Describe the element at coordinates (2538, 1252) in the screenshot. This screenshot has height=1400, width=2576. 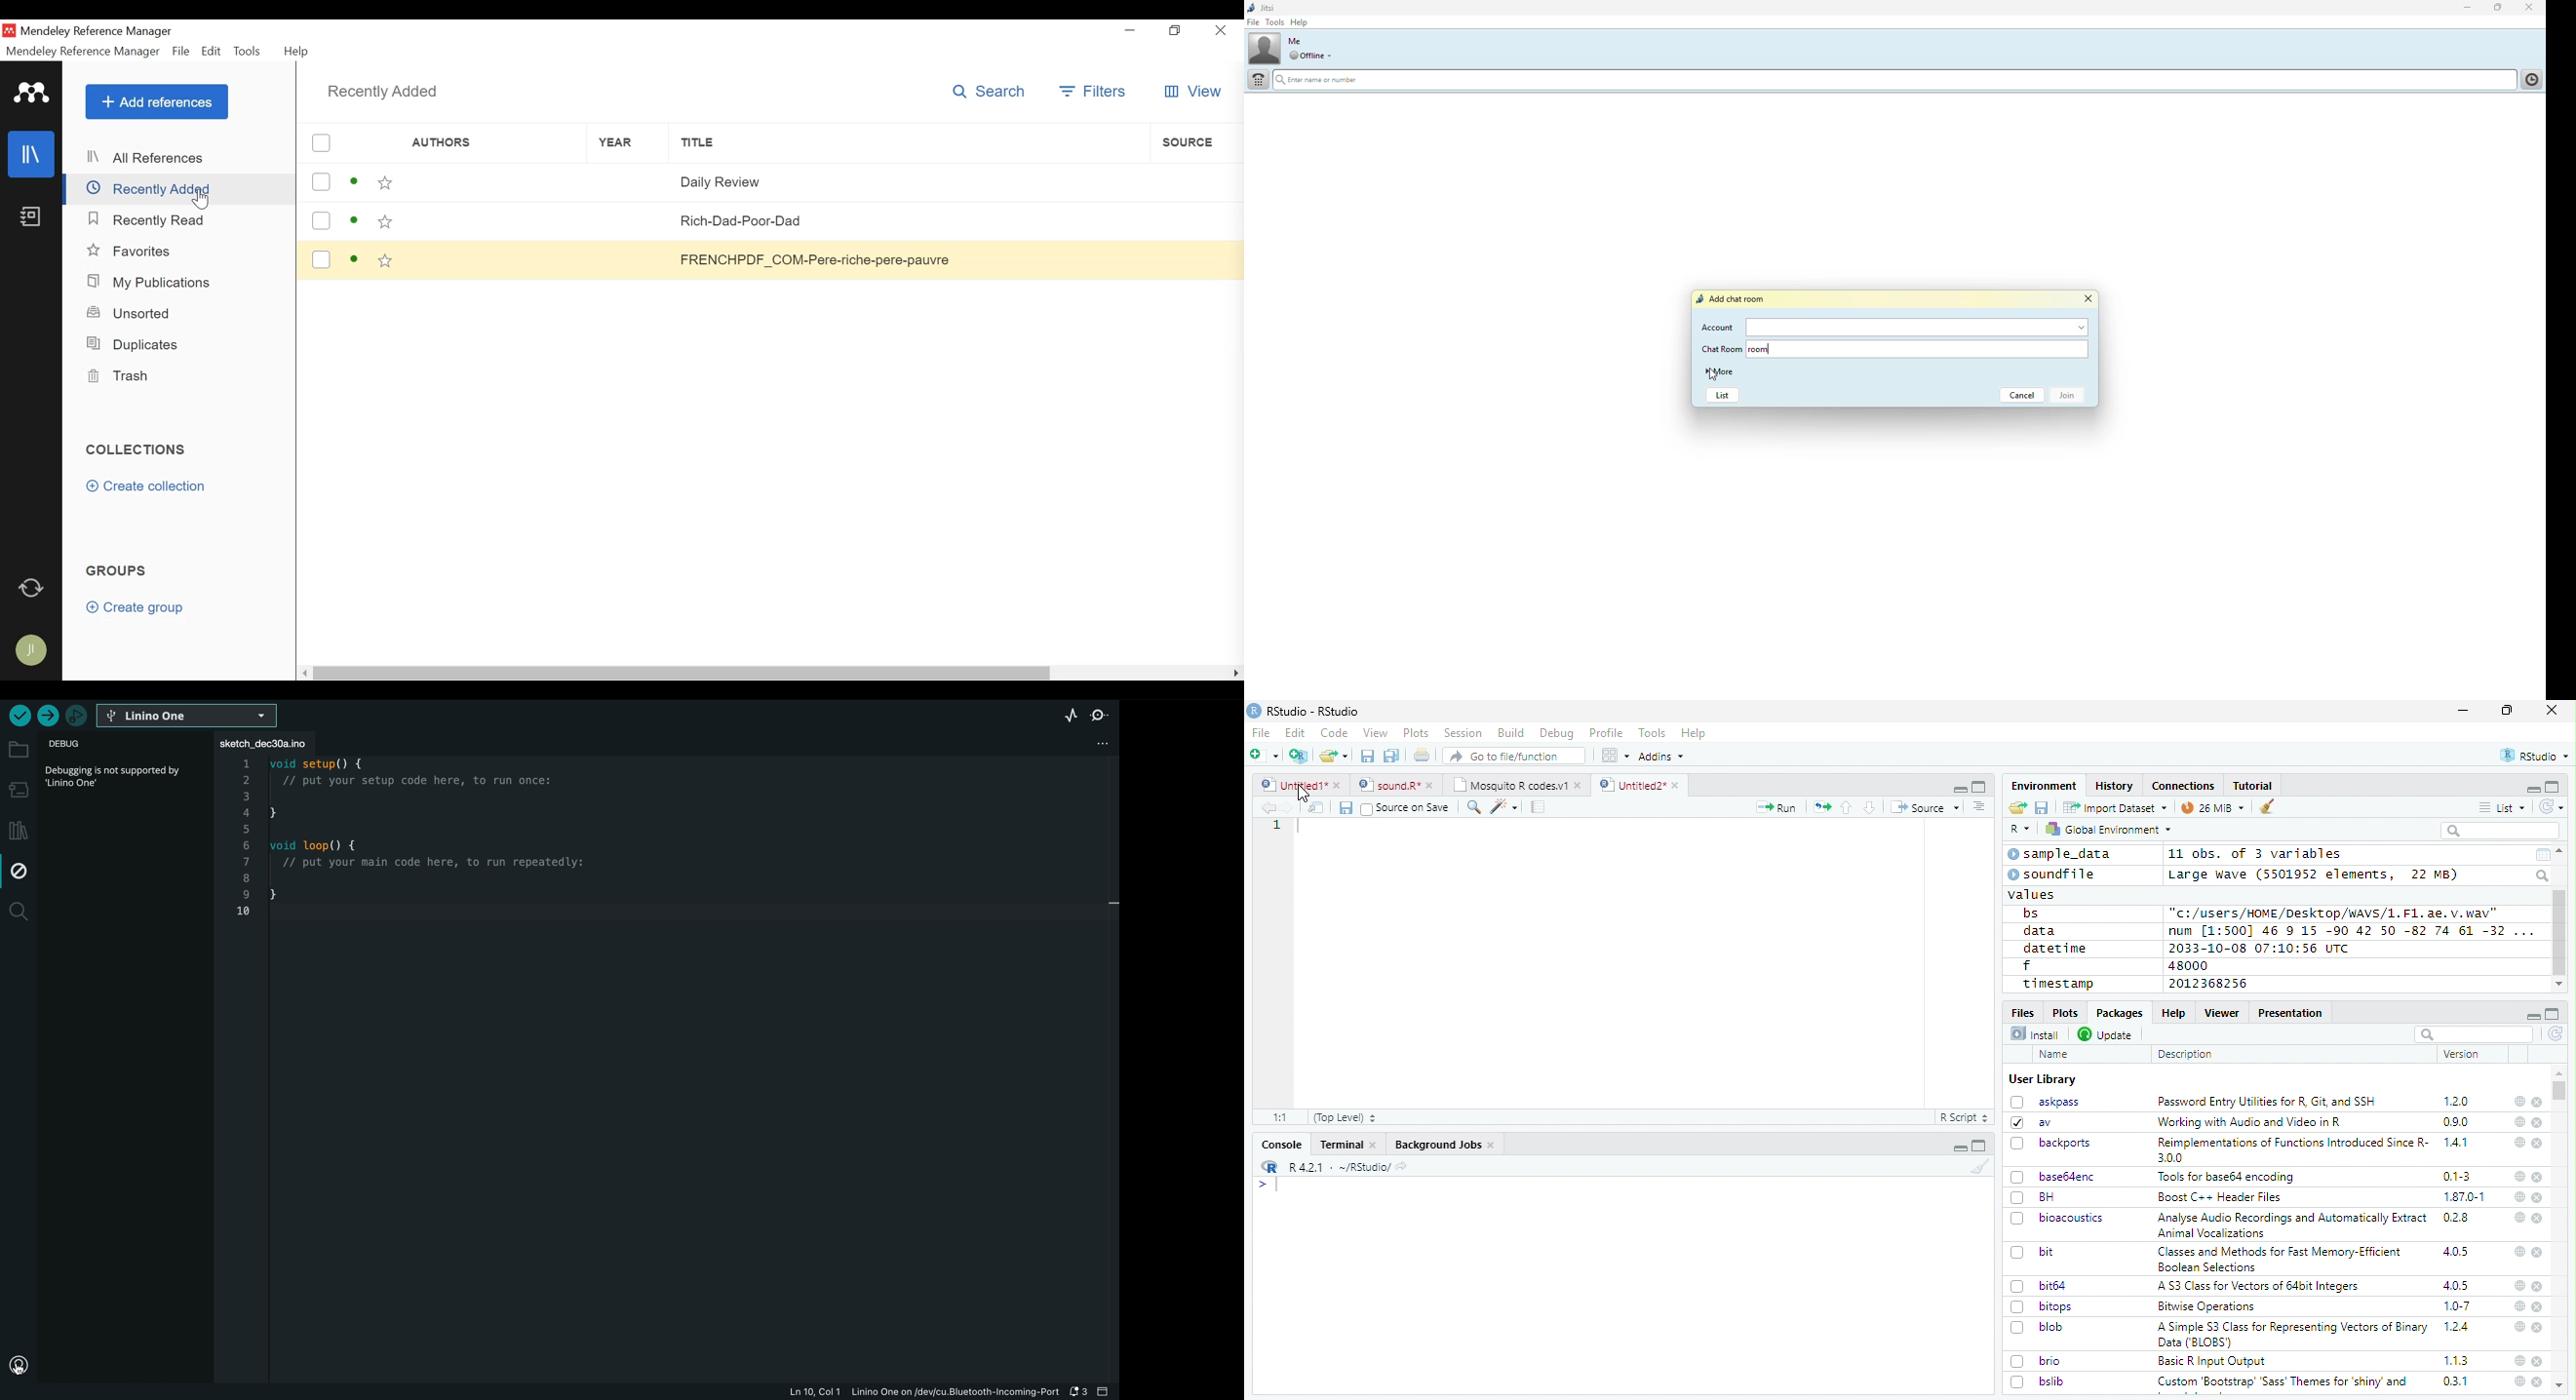
I see `close` at that location.